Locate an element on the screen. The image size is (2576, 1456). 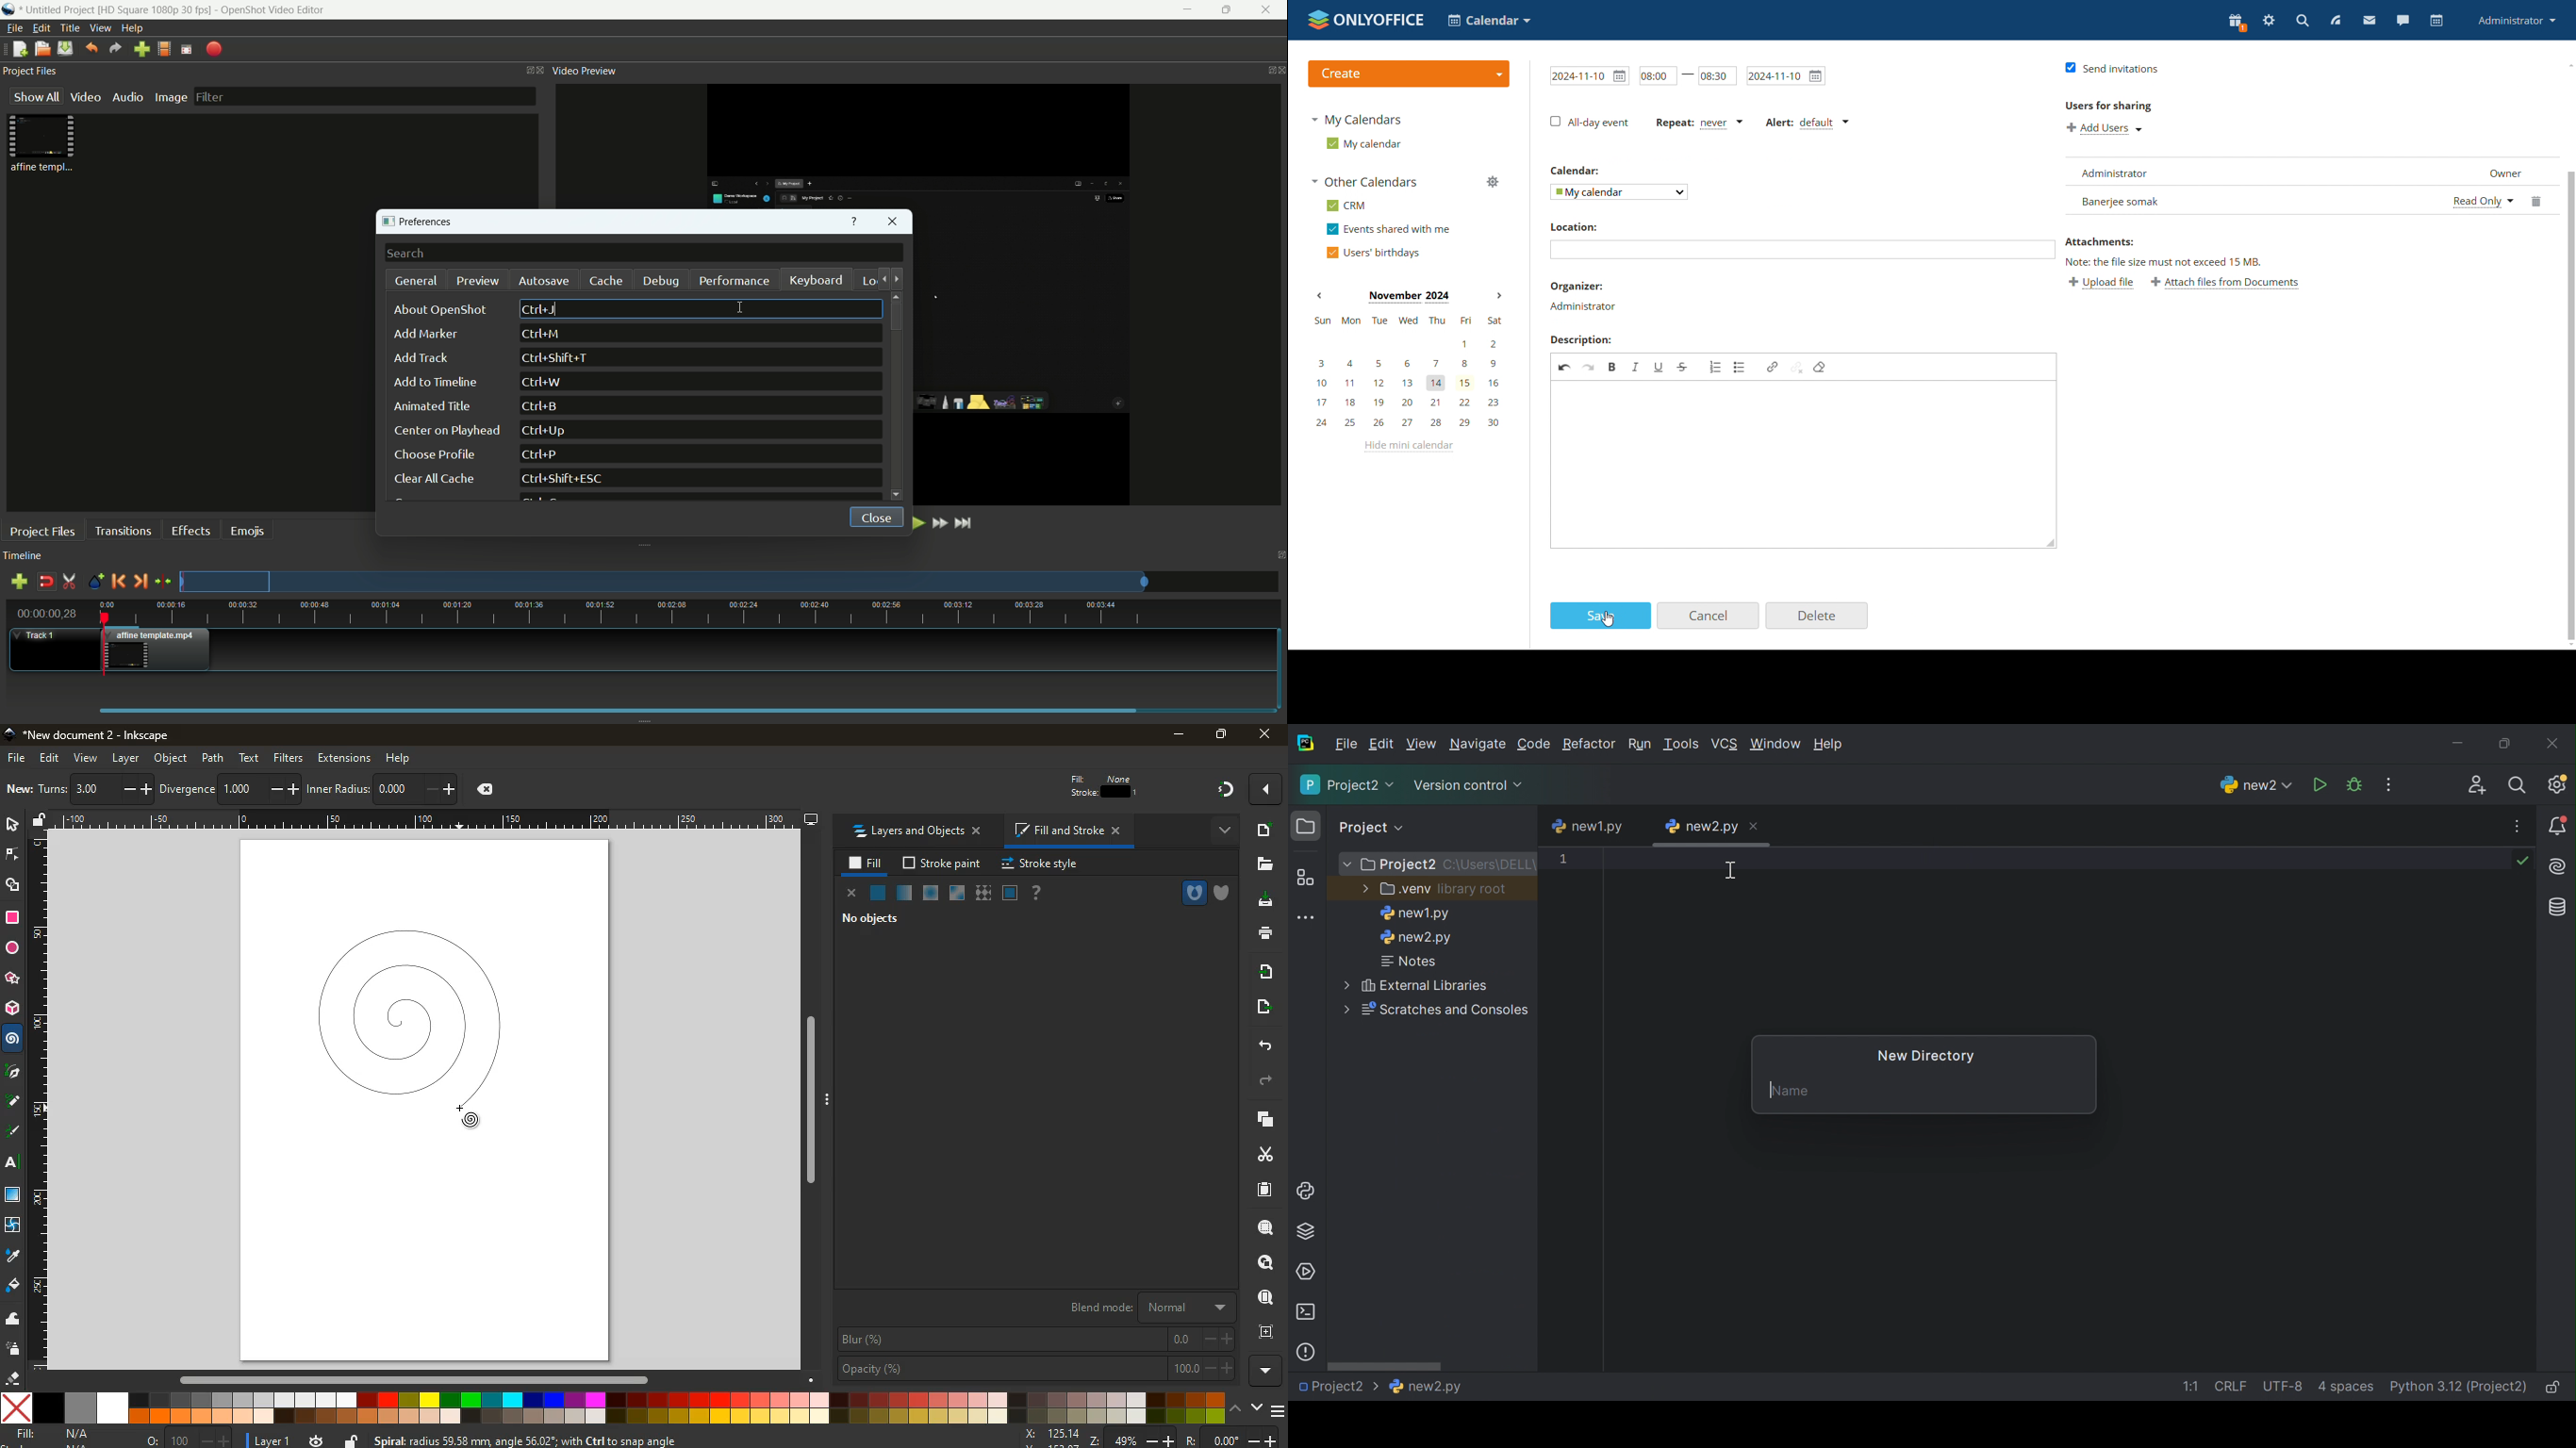
present is located at coordinates (2237, 23).